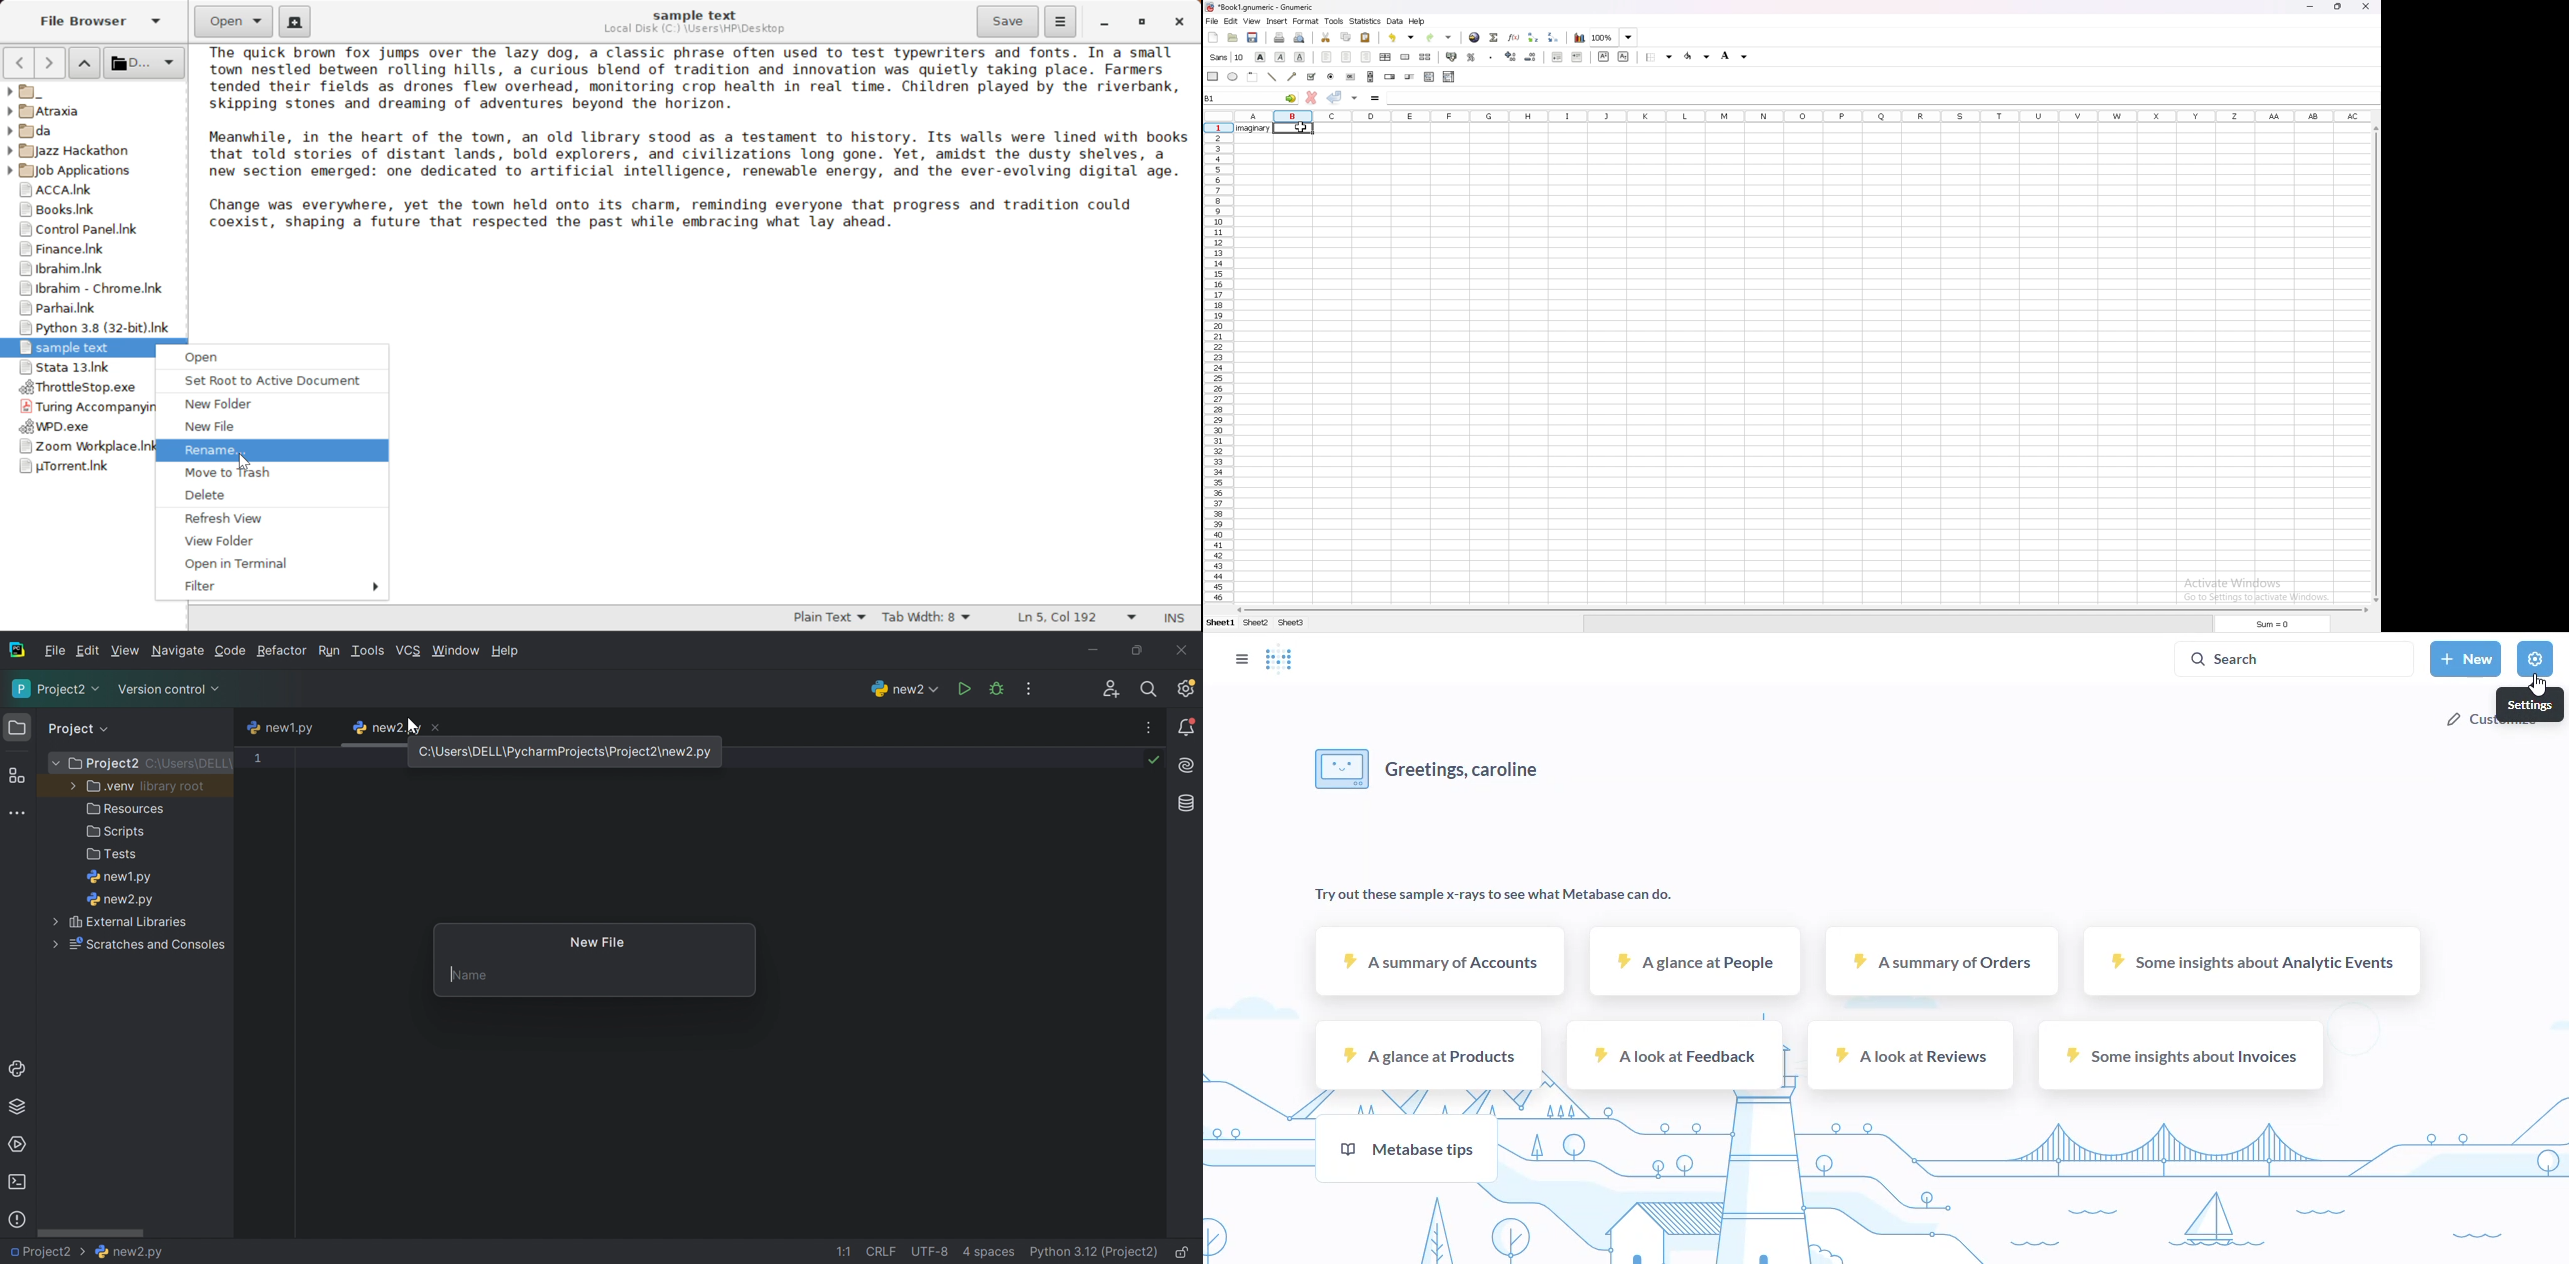 The height and width of the screenshot is (1288, 2576). What do you see at coordinates (1390, 77) in the screenshot?
I see `spin button` at bounding box center [1390, 77].